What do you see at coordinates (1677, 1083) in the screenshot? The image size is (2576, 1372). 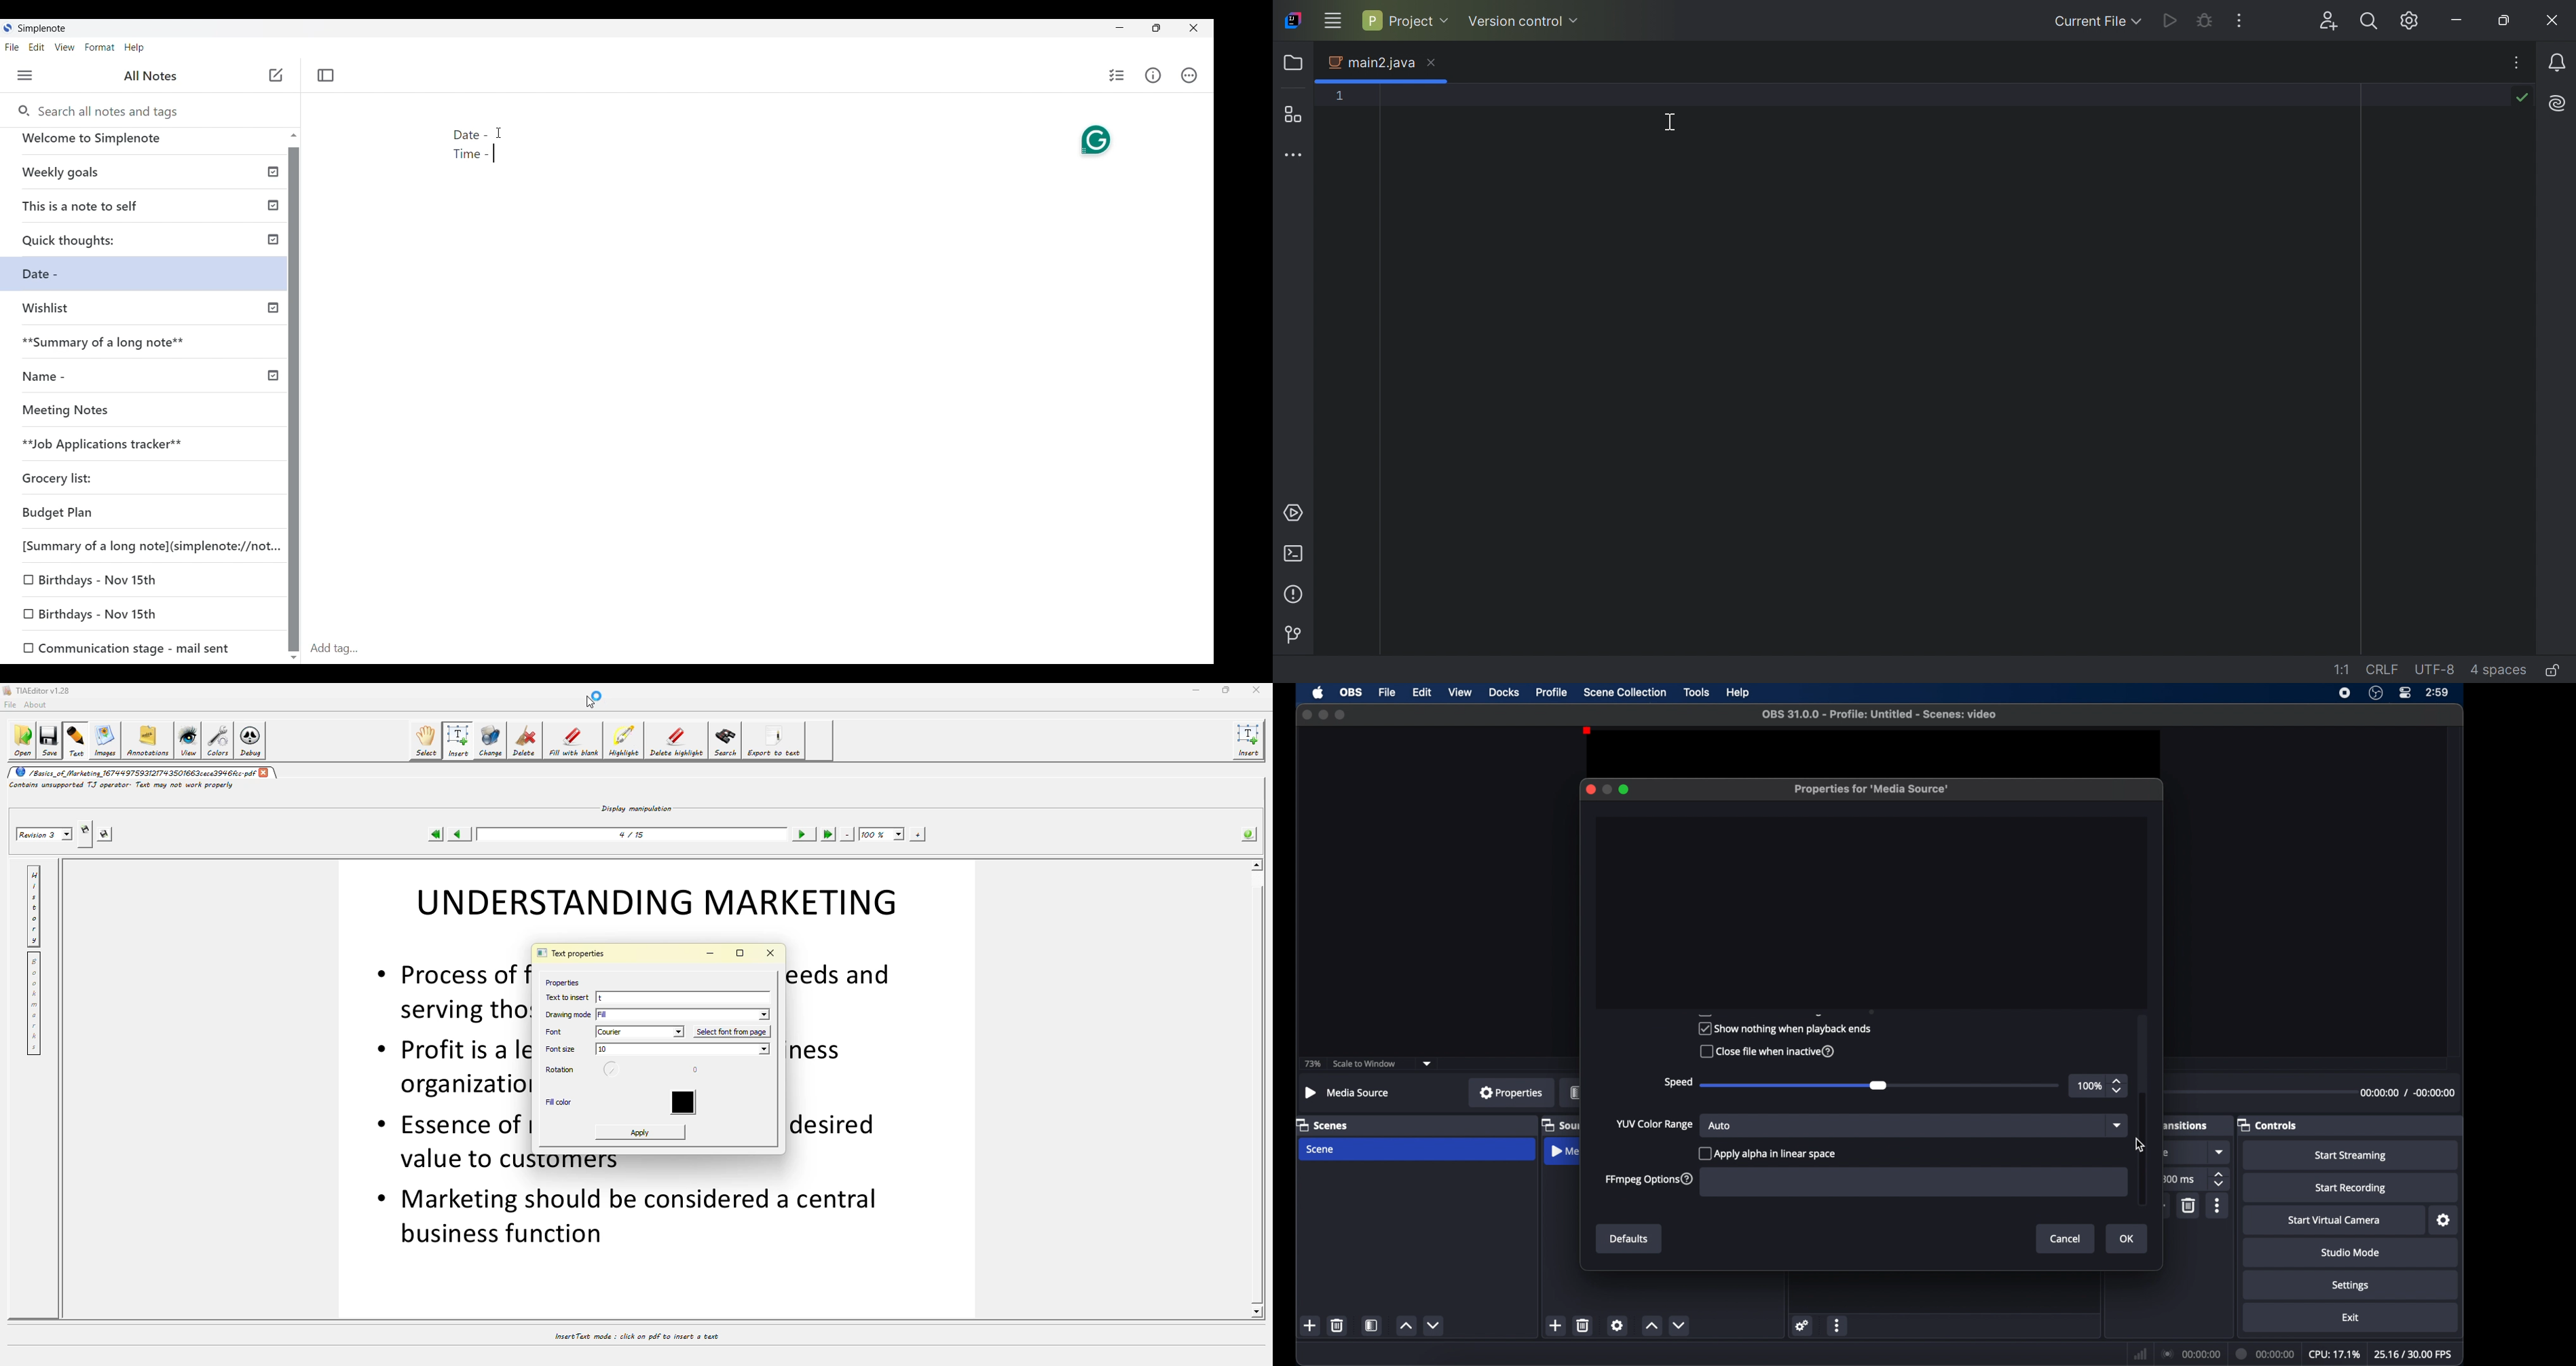 I see `speed` at bounding box center [1677, 1083].